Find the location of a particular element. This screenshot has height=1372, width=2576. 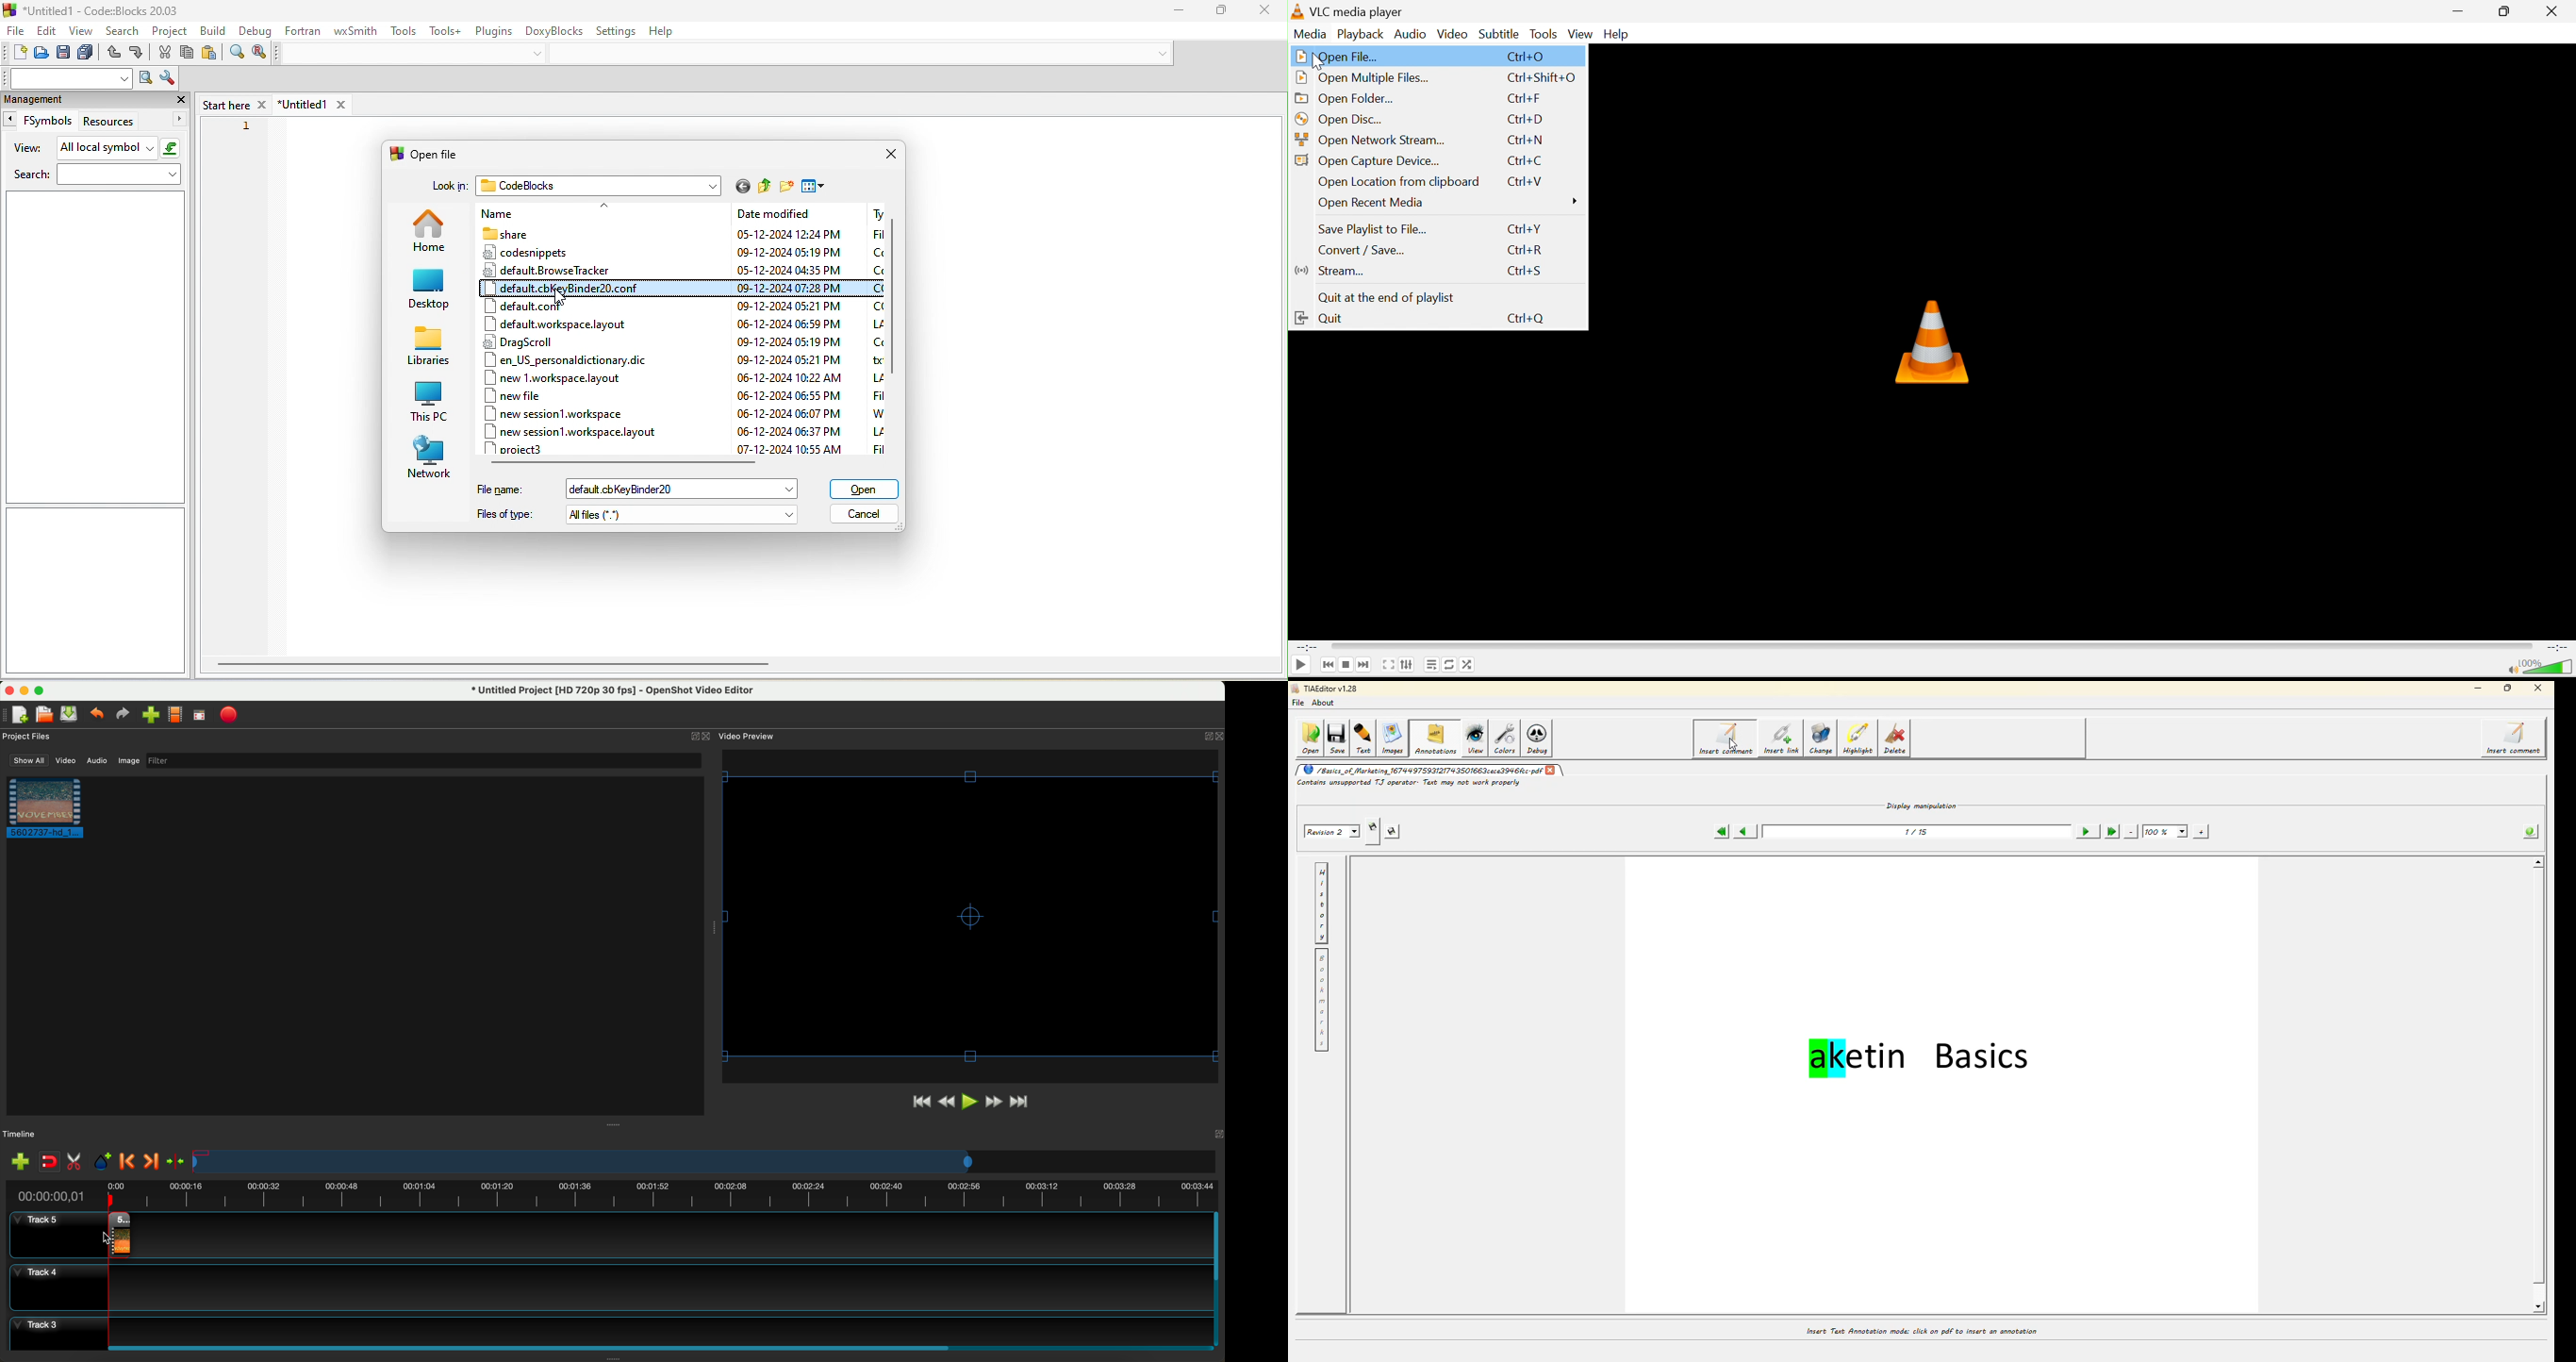

Restore Down is located at coordinates (2506, 11).